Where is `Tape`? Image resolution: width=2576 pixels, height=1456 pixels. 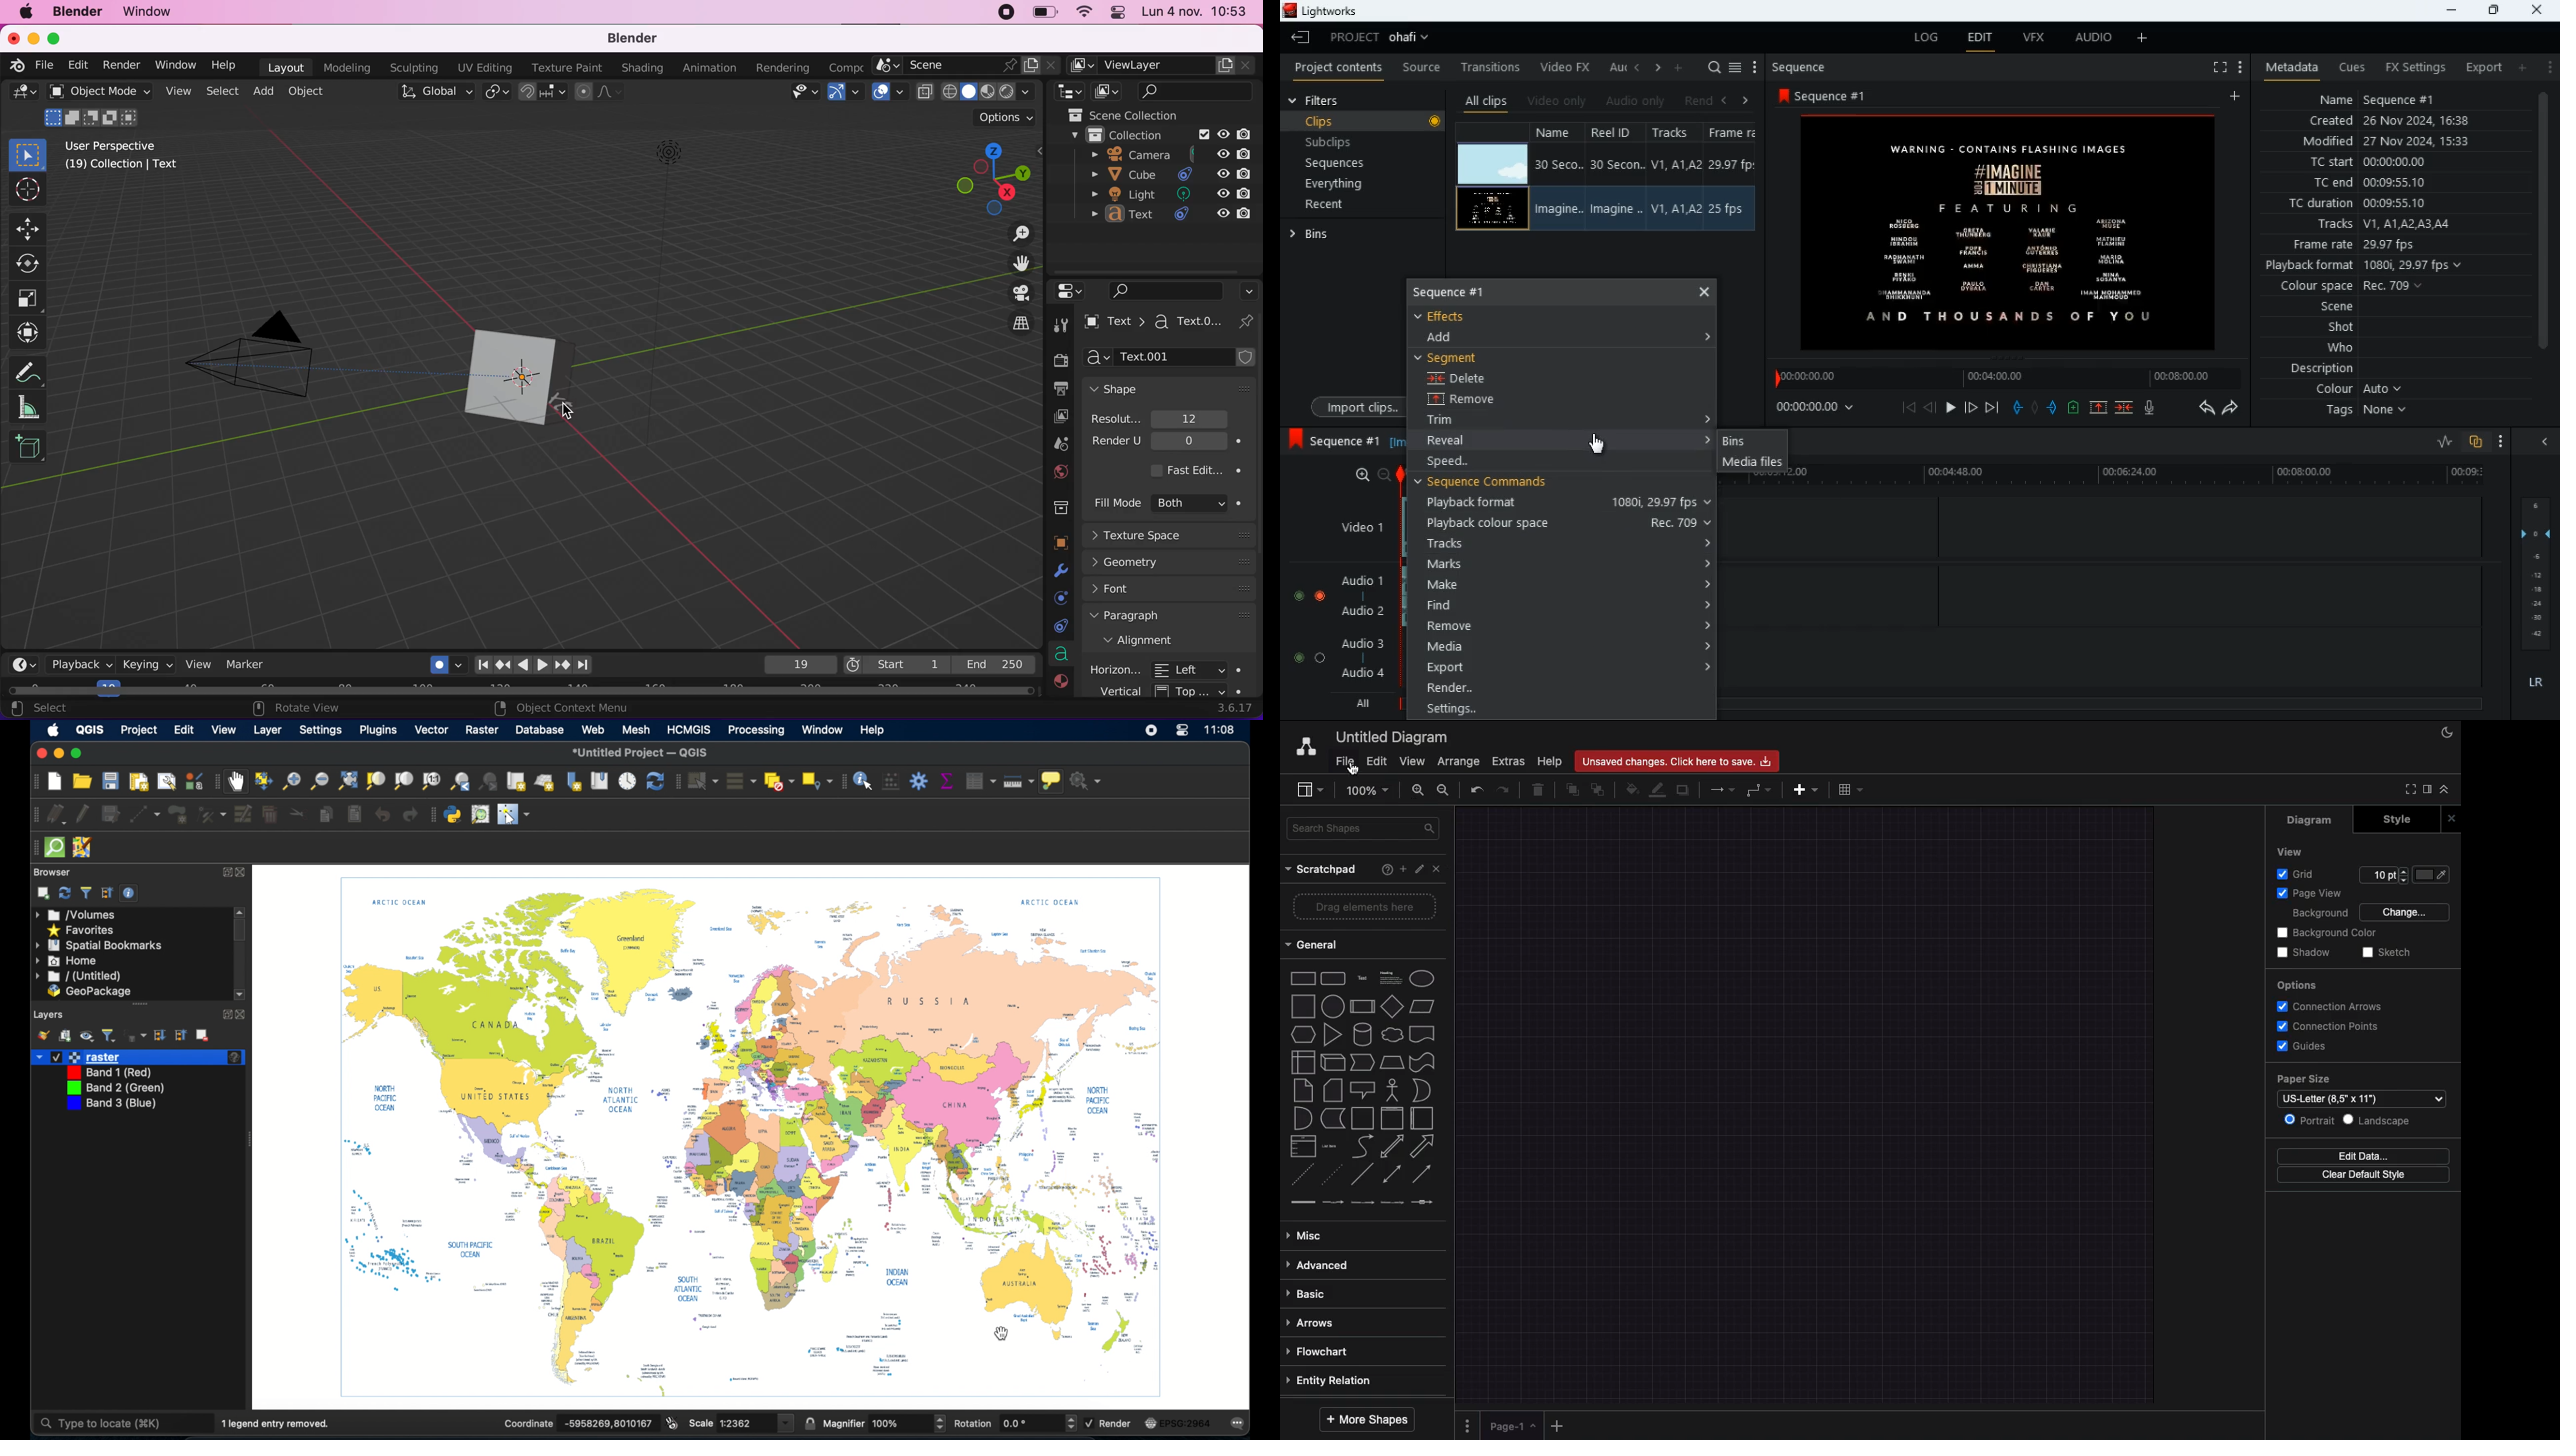
Tape is located at coordinates (1425, 1061).